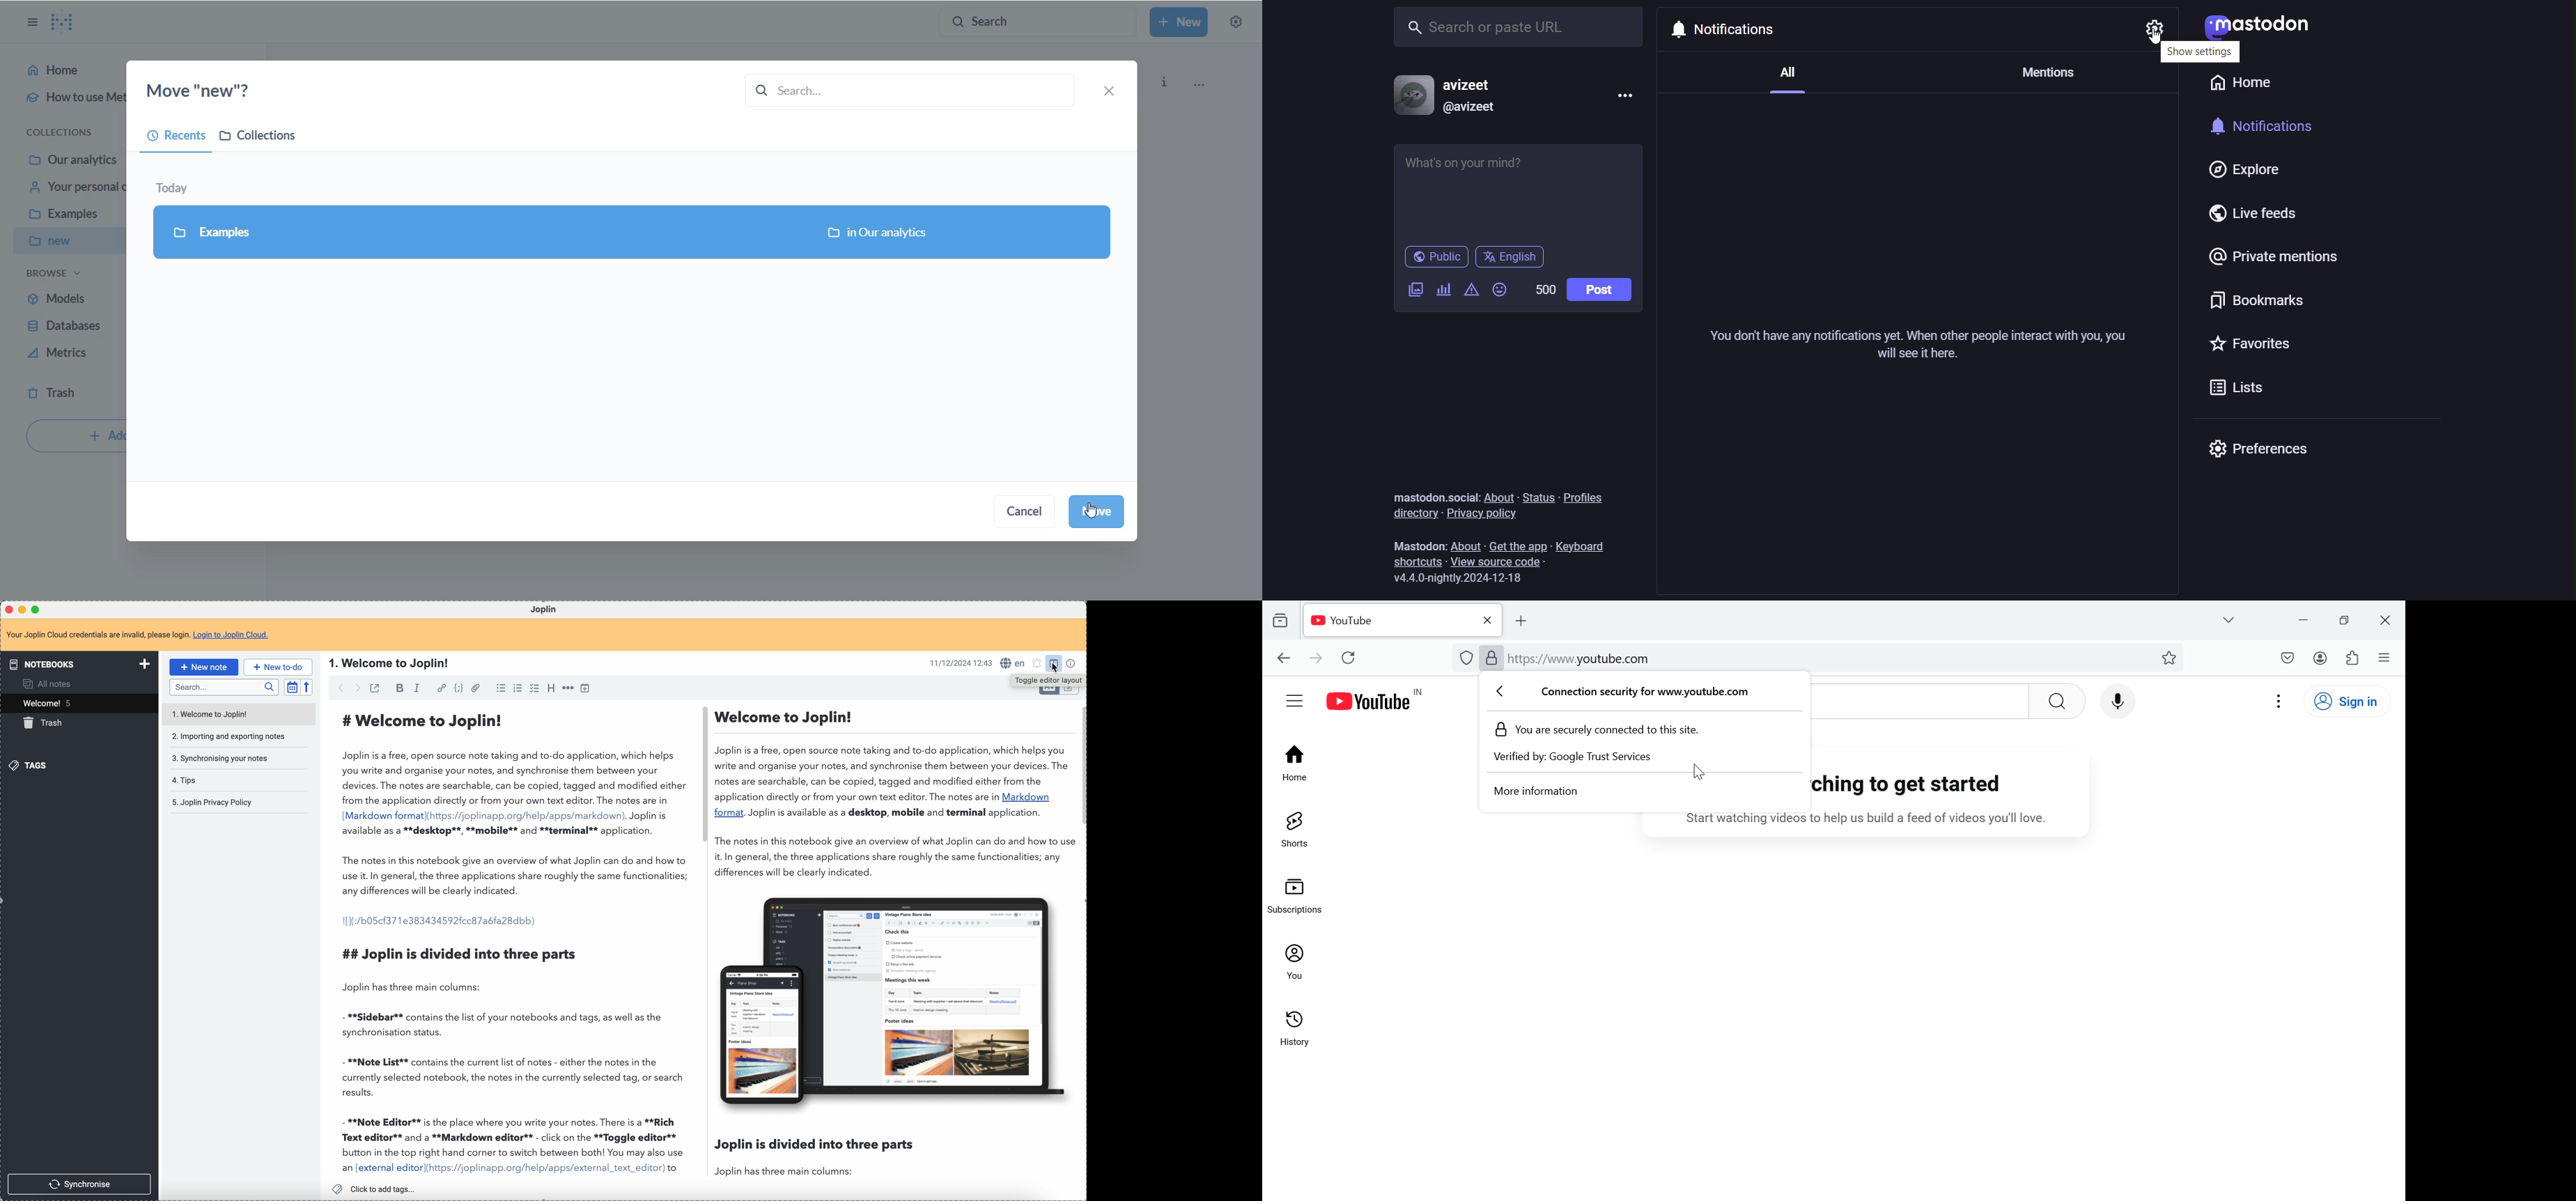  What do you see at coordinates (22, 609) in the screenshot?
I see `minimize` at bounding box center [22, 609].